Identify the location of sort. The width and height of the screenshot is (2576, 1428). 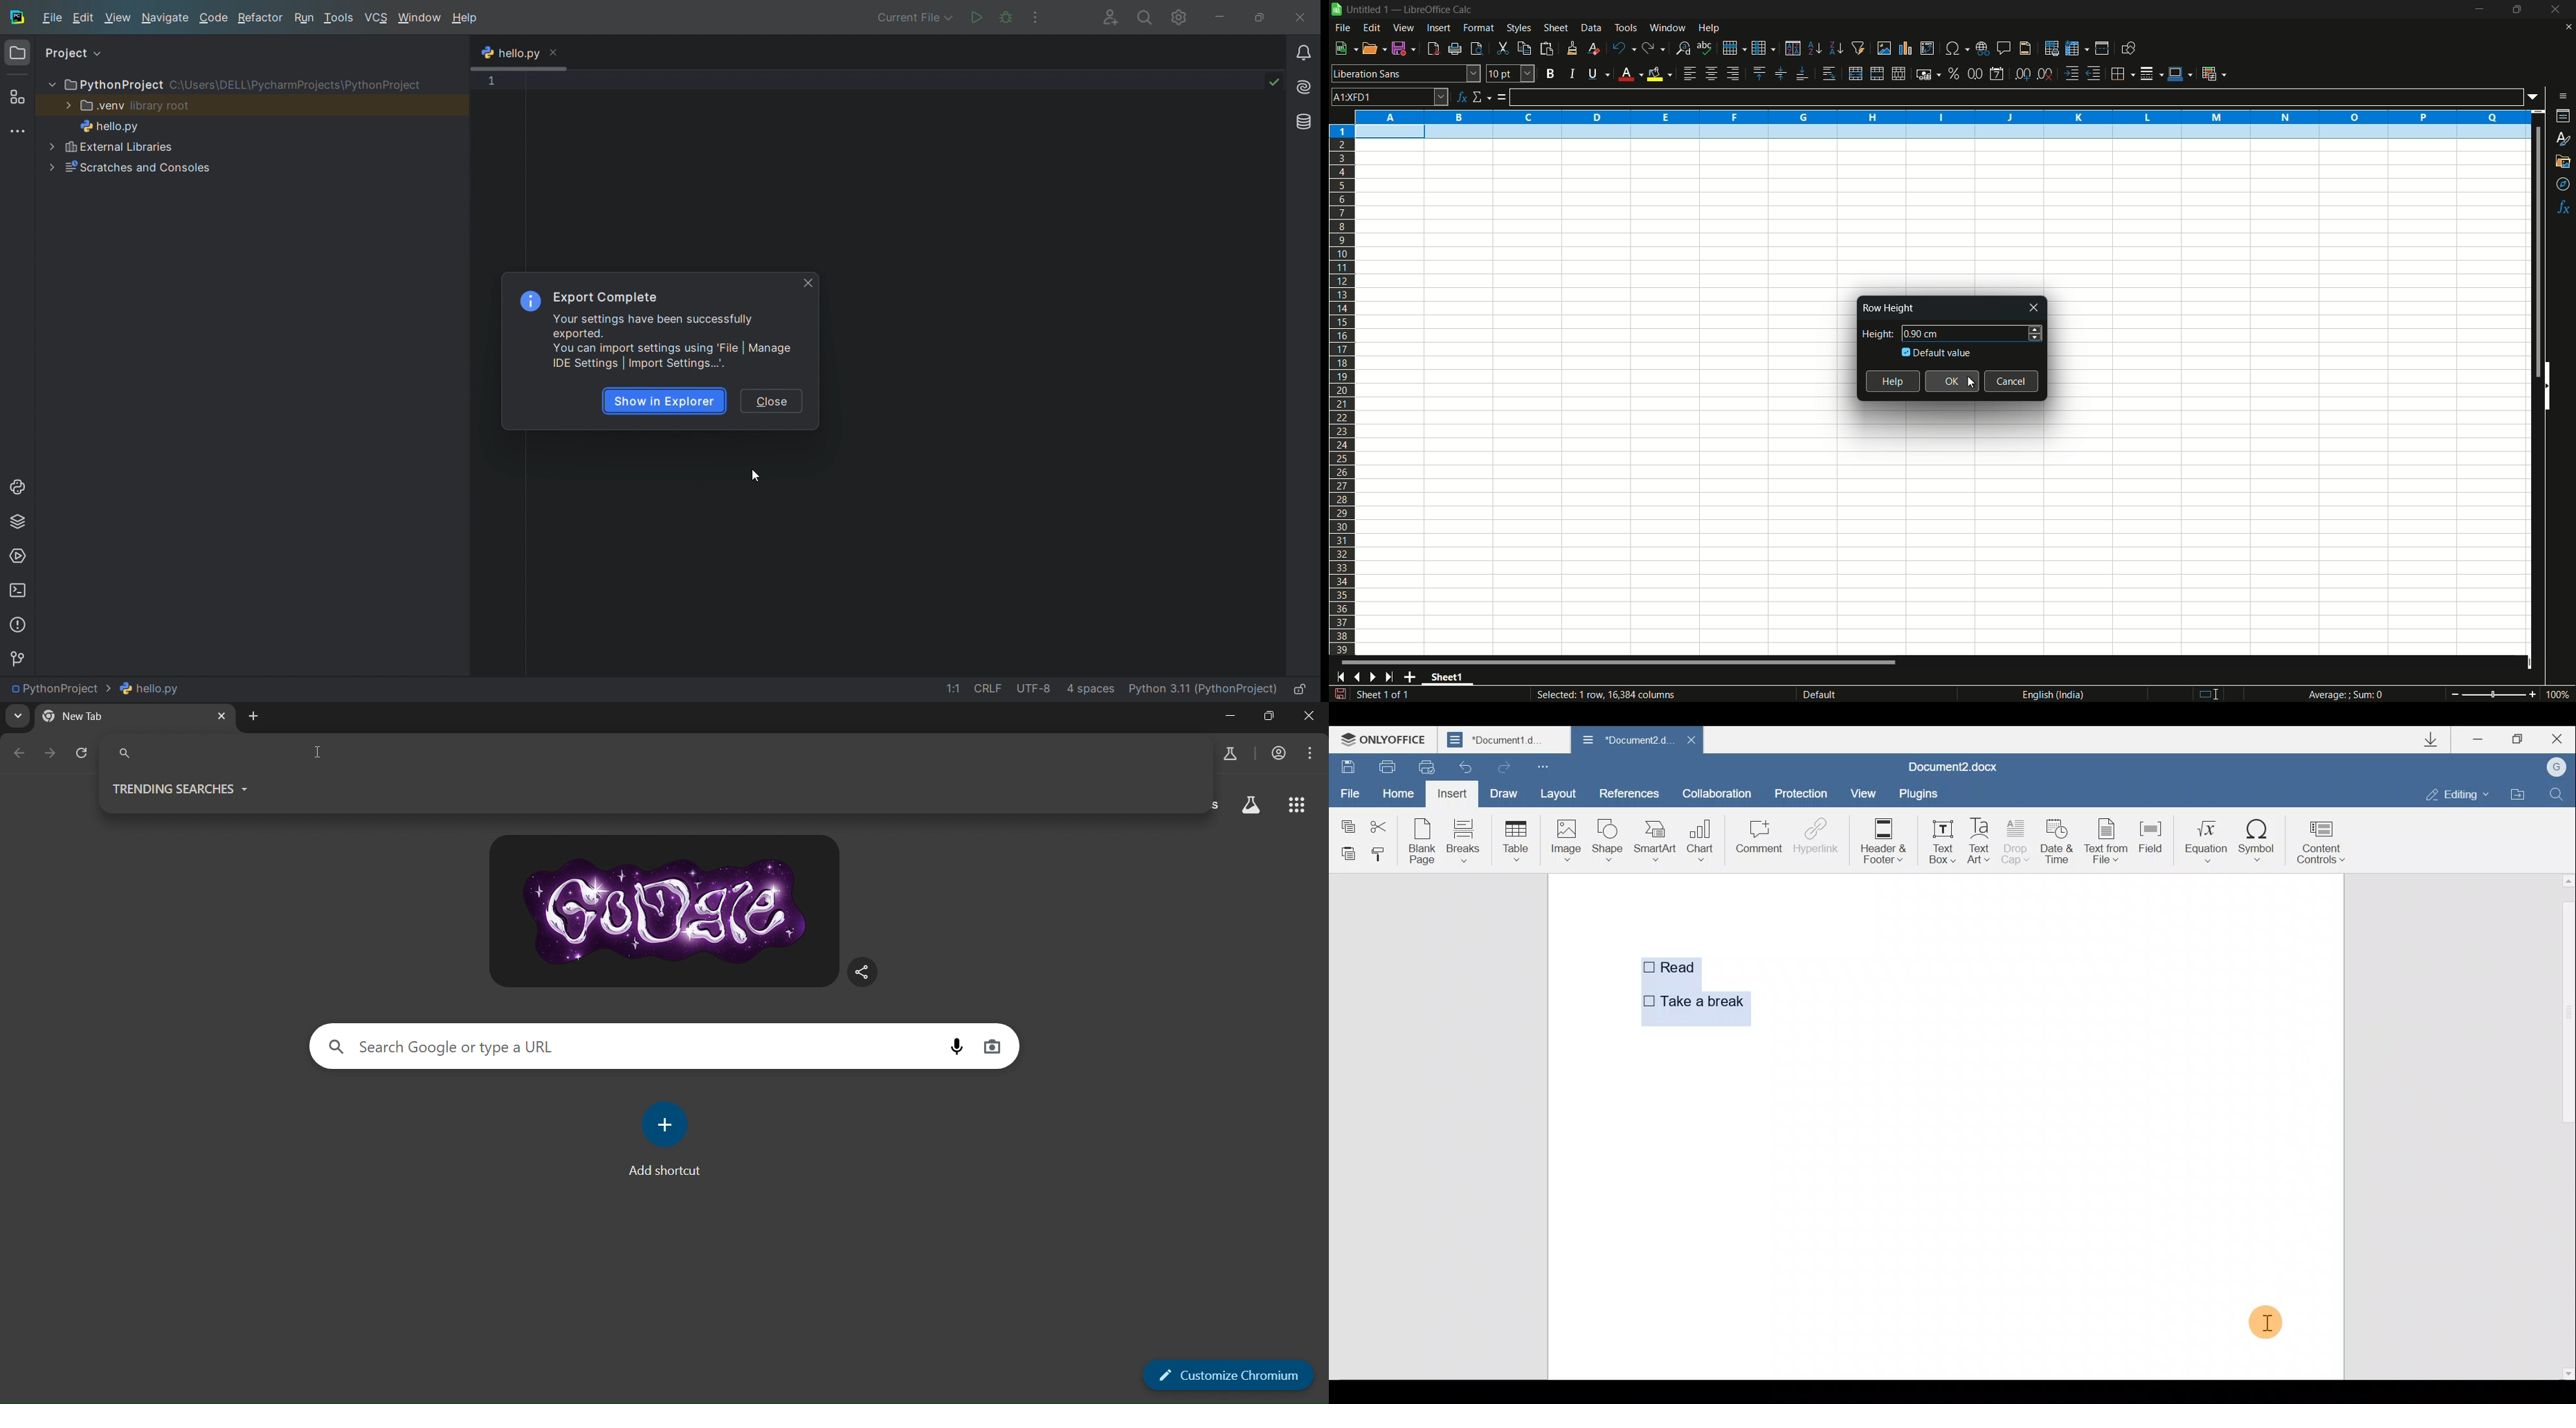
(1793, 48).